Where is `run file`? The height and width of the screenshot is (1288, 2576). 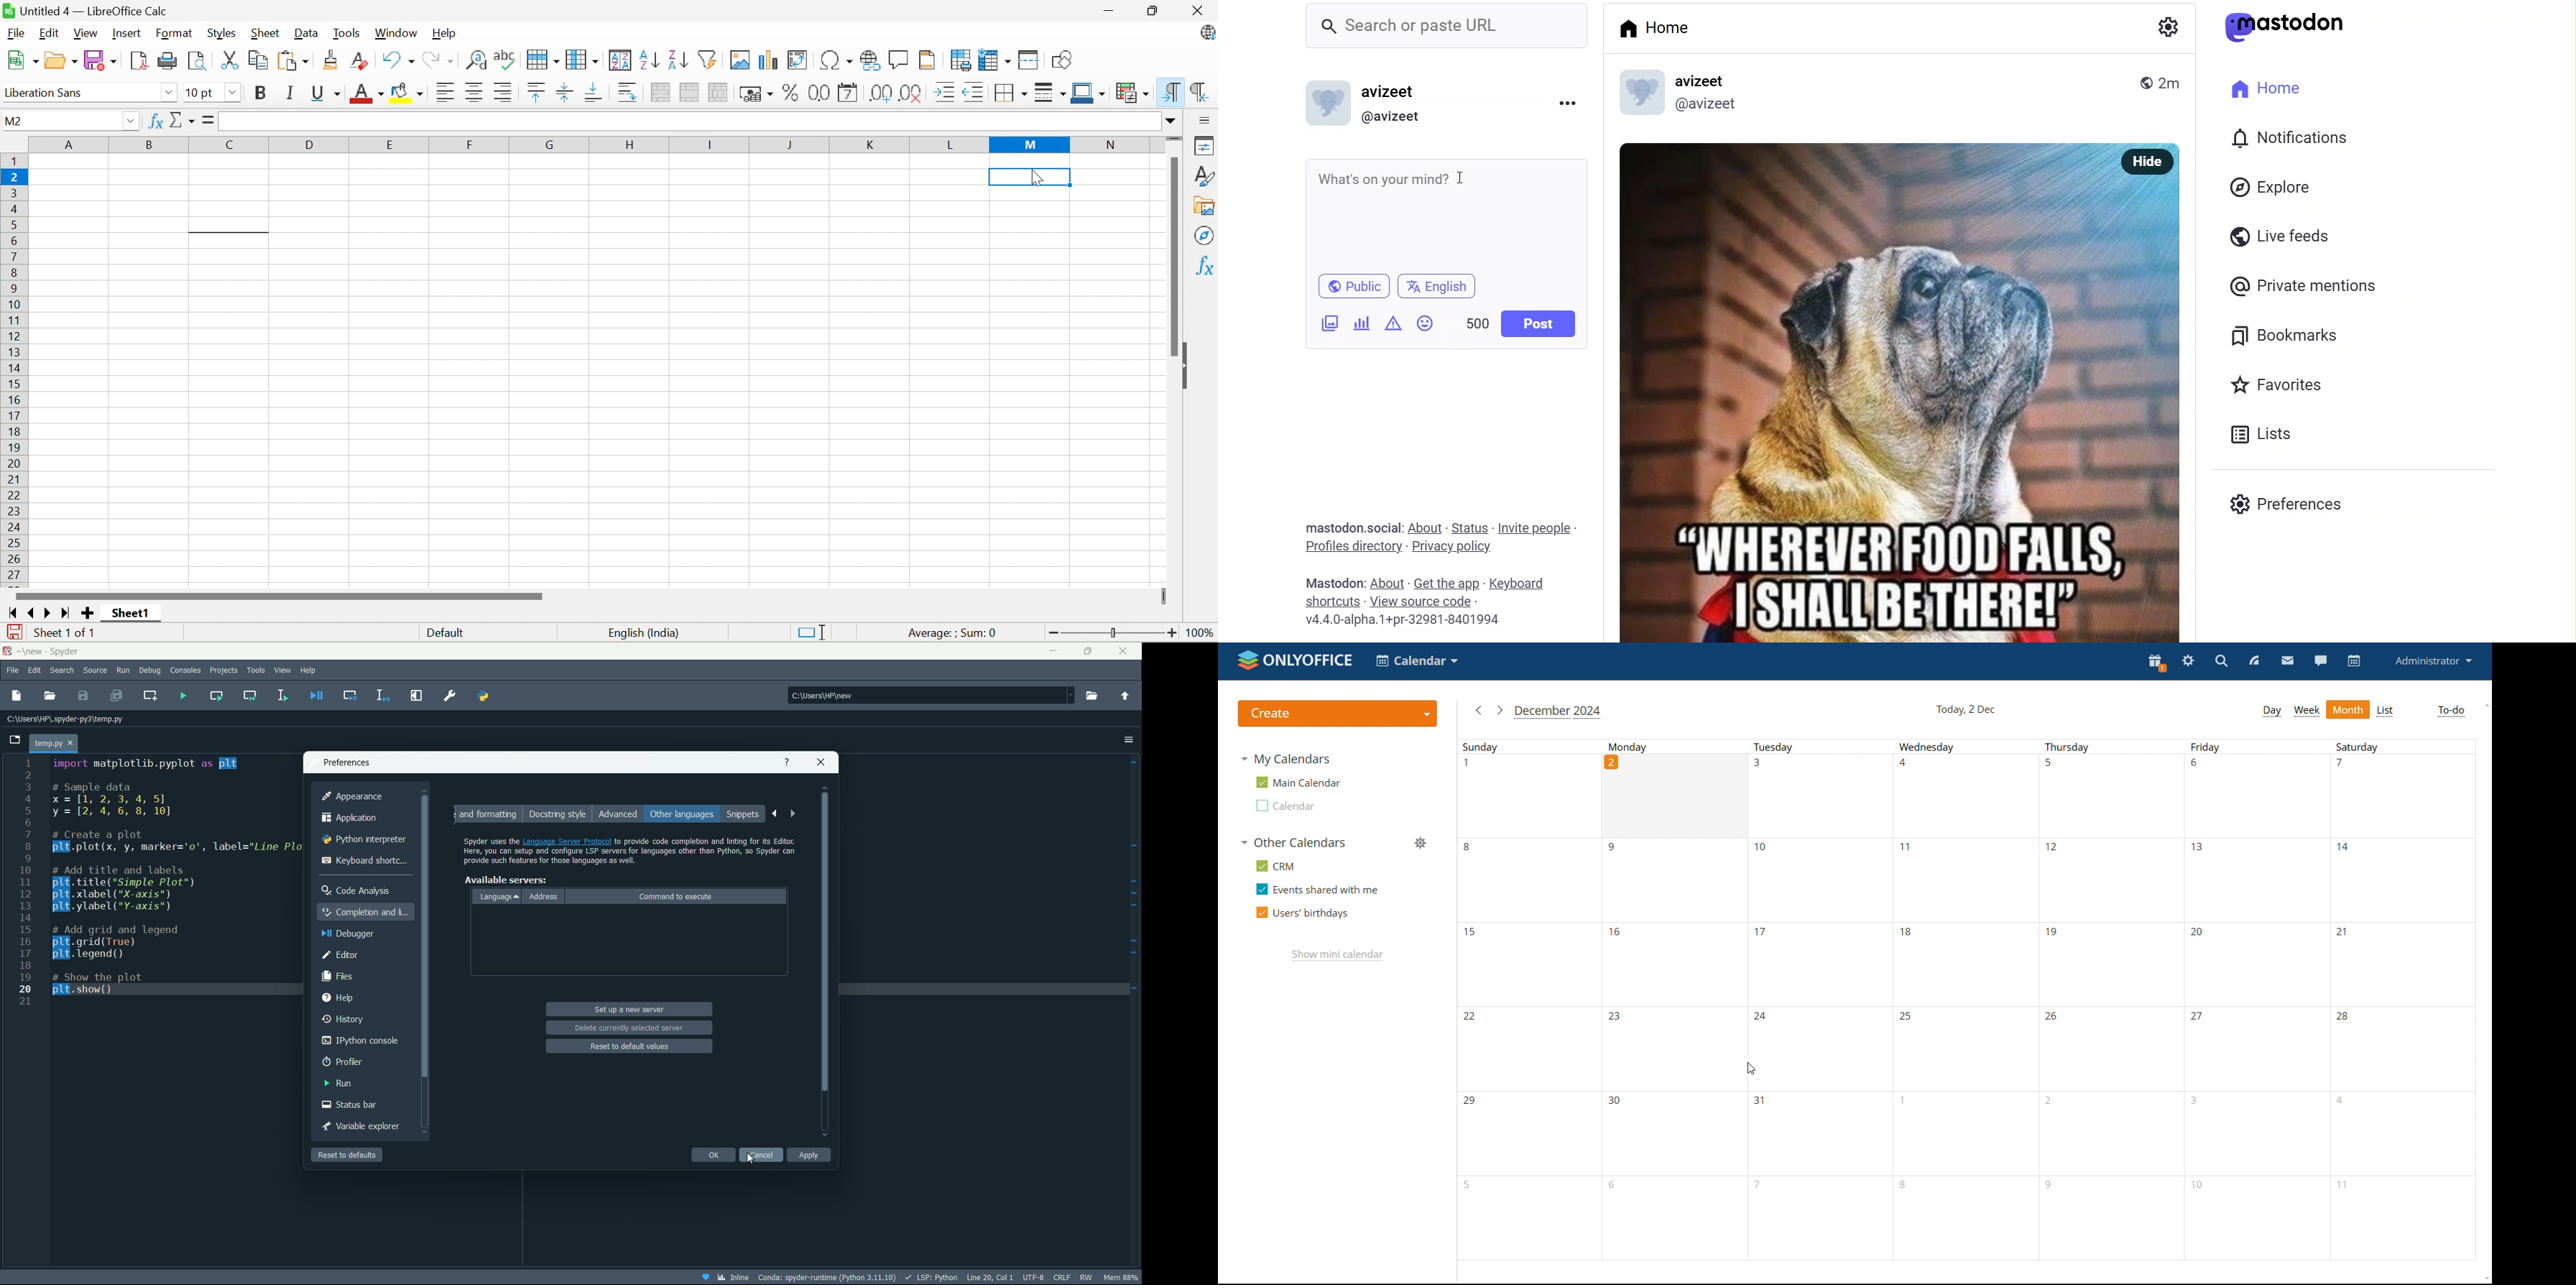
run file is located at coordinates (184, 696).